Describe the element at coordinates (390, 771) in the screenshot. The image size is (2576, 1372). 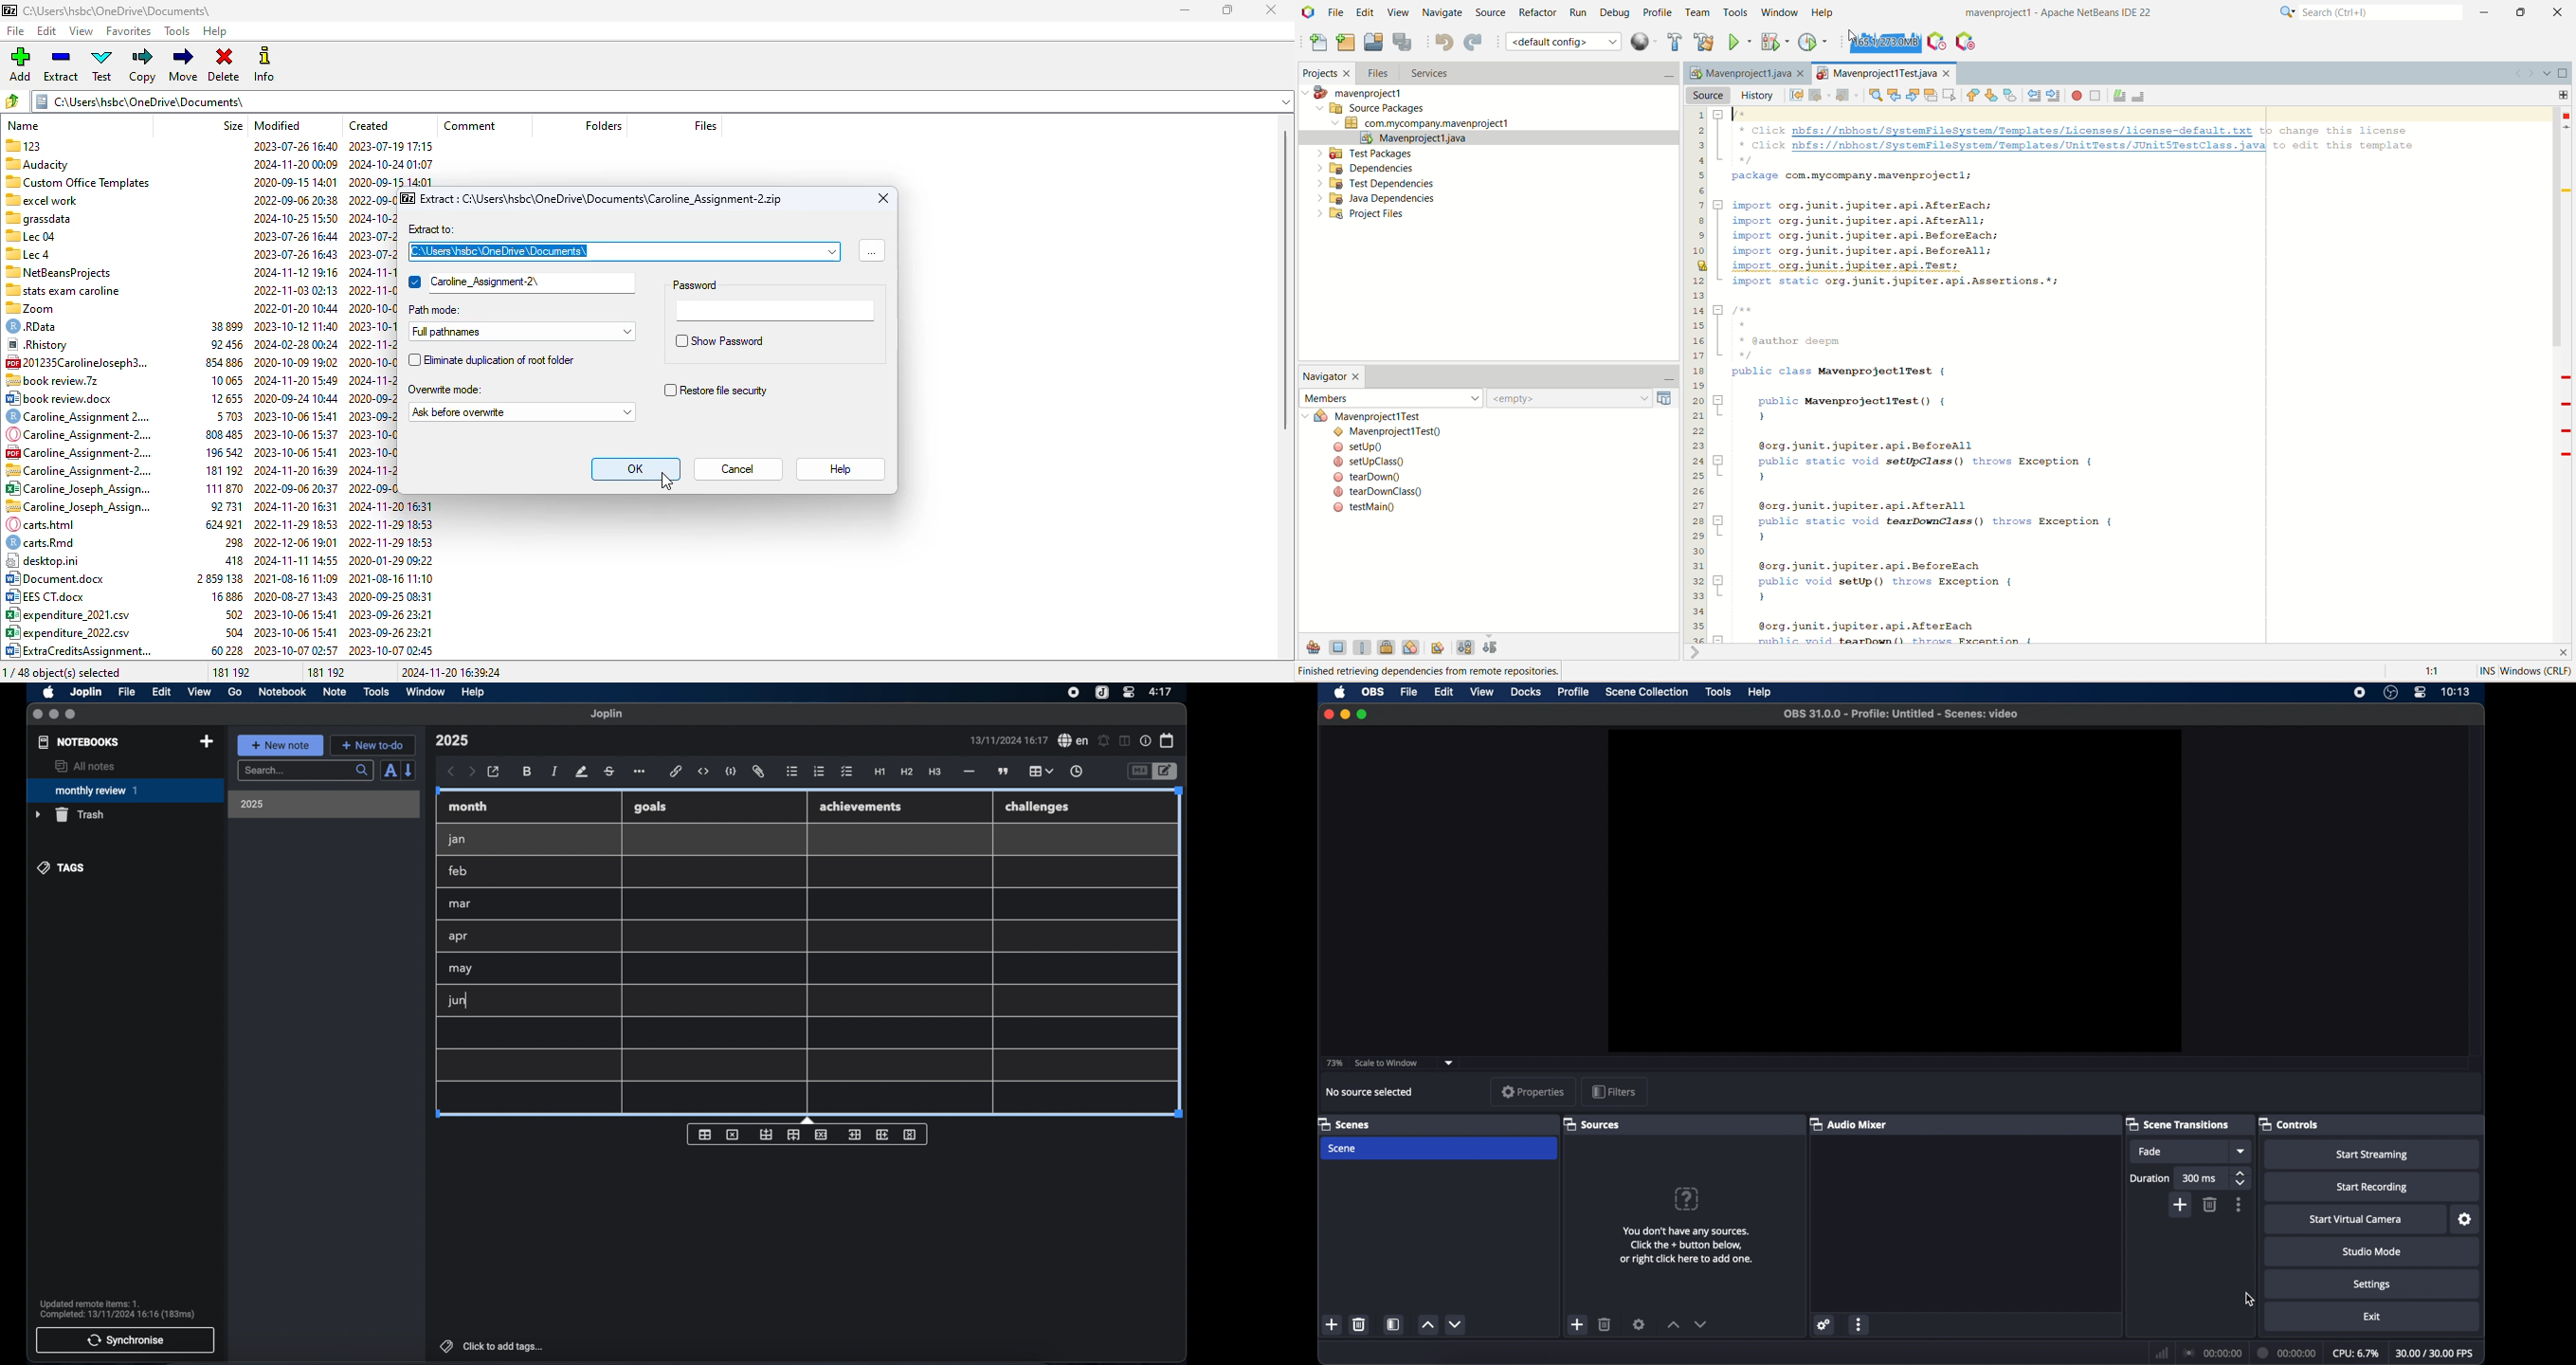
I see `sort order field` at that location.